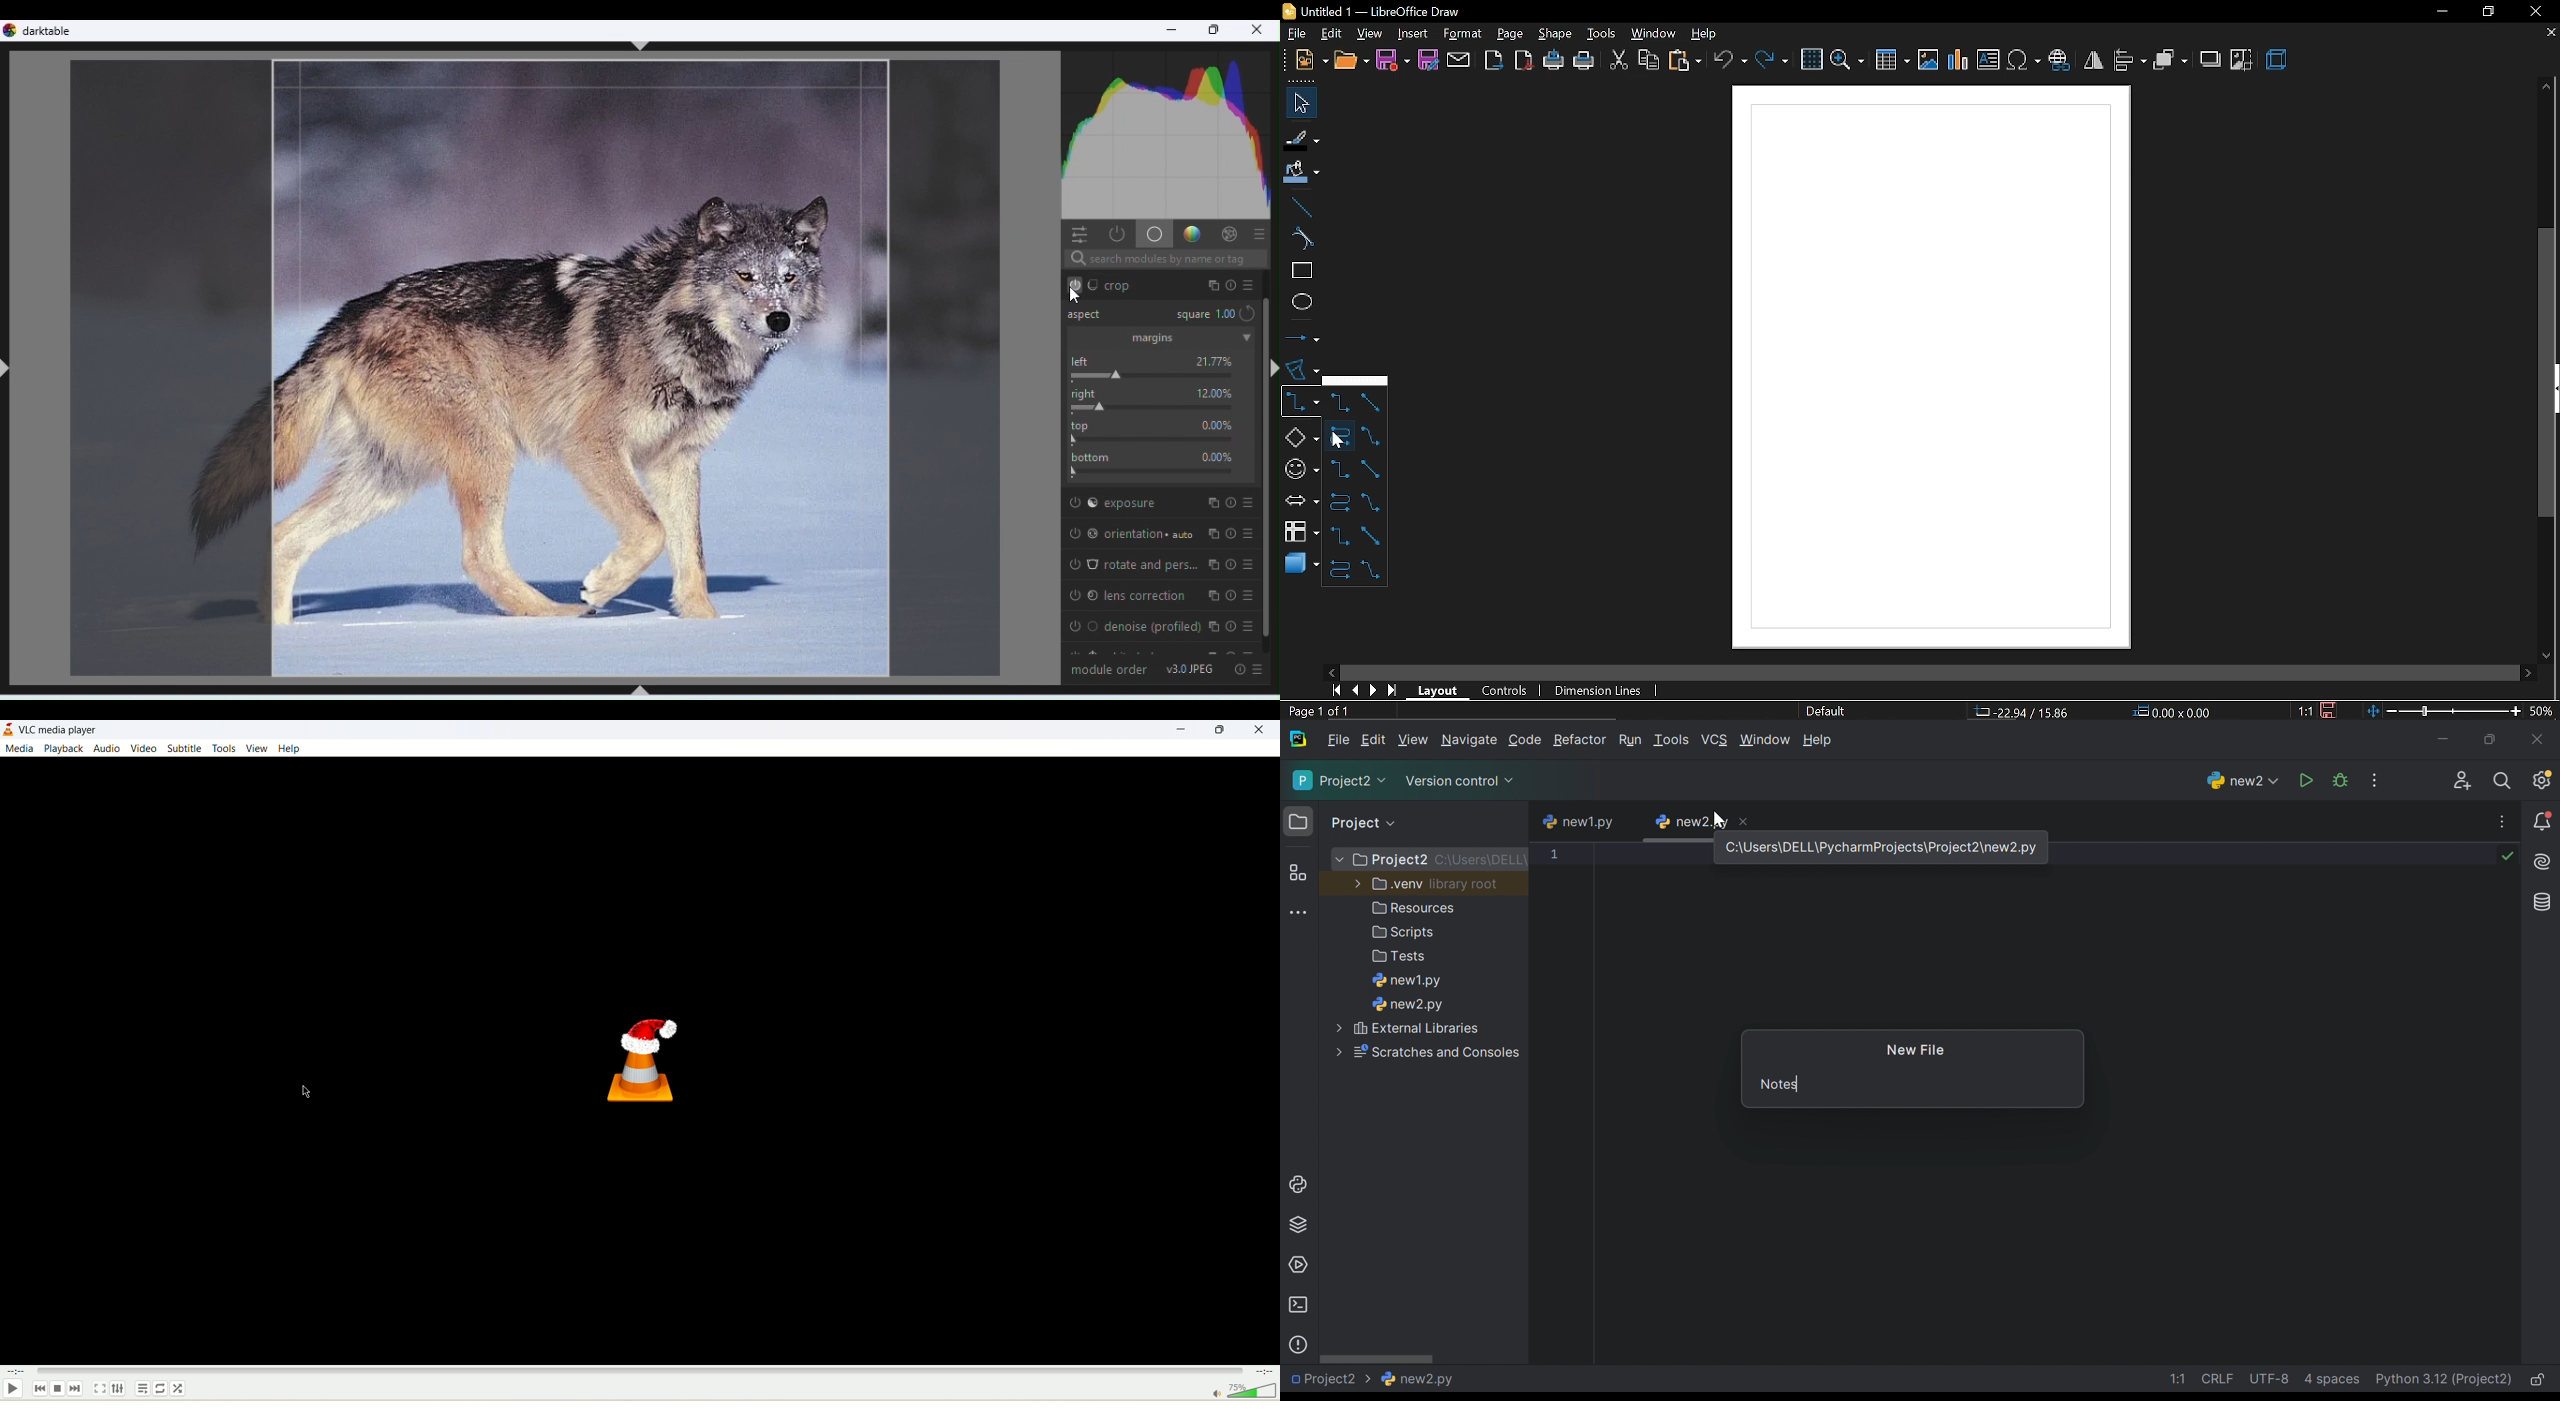 The width and height of the screenshot is (2576, 1428). Describe the element at coordinates (1115, 234) in the screenshot. I see `Show active modules only` at that location.